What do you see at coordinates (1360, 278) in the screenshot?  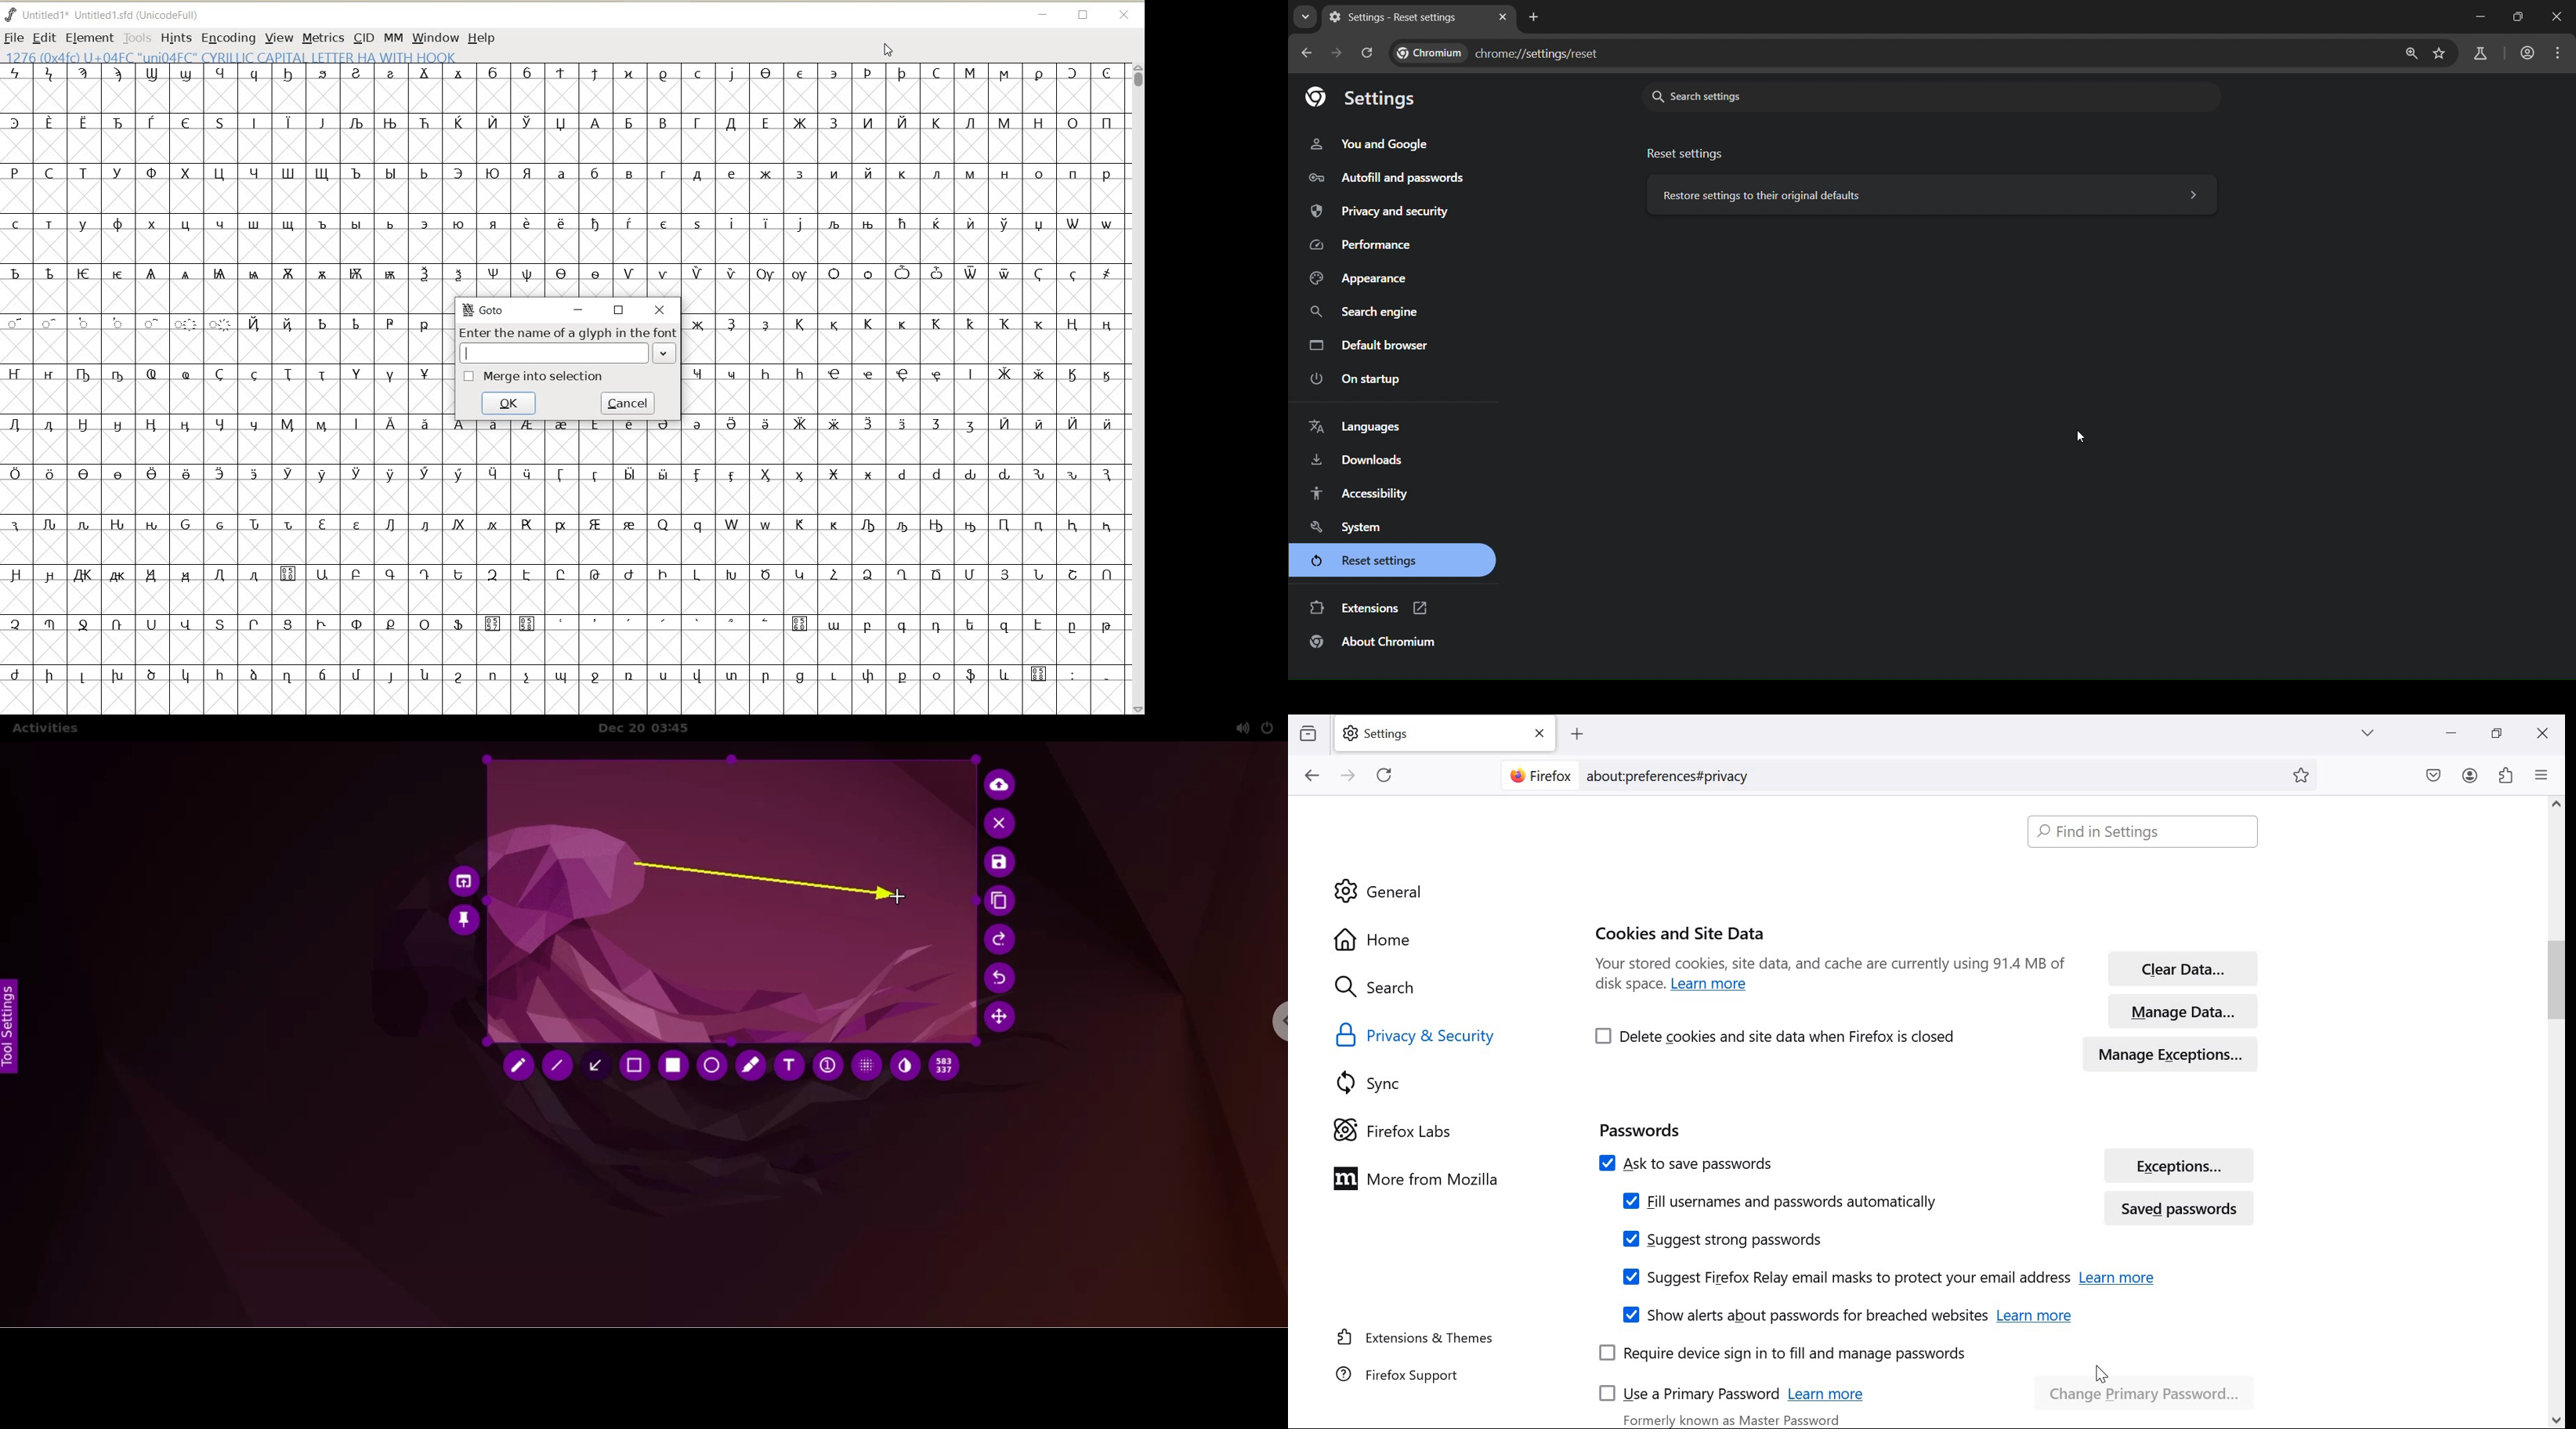 I see `appearance` at bounding box center [1360, 278].